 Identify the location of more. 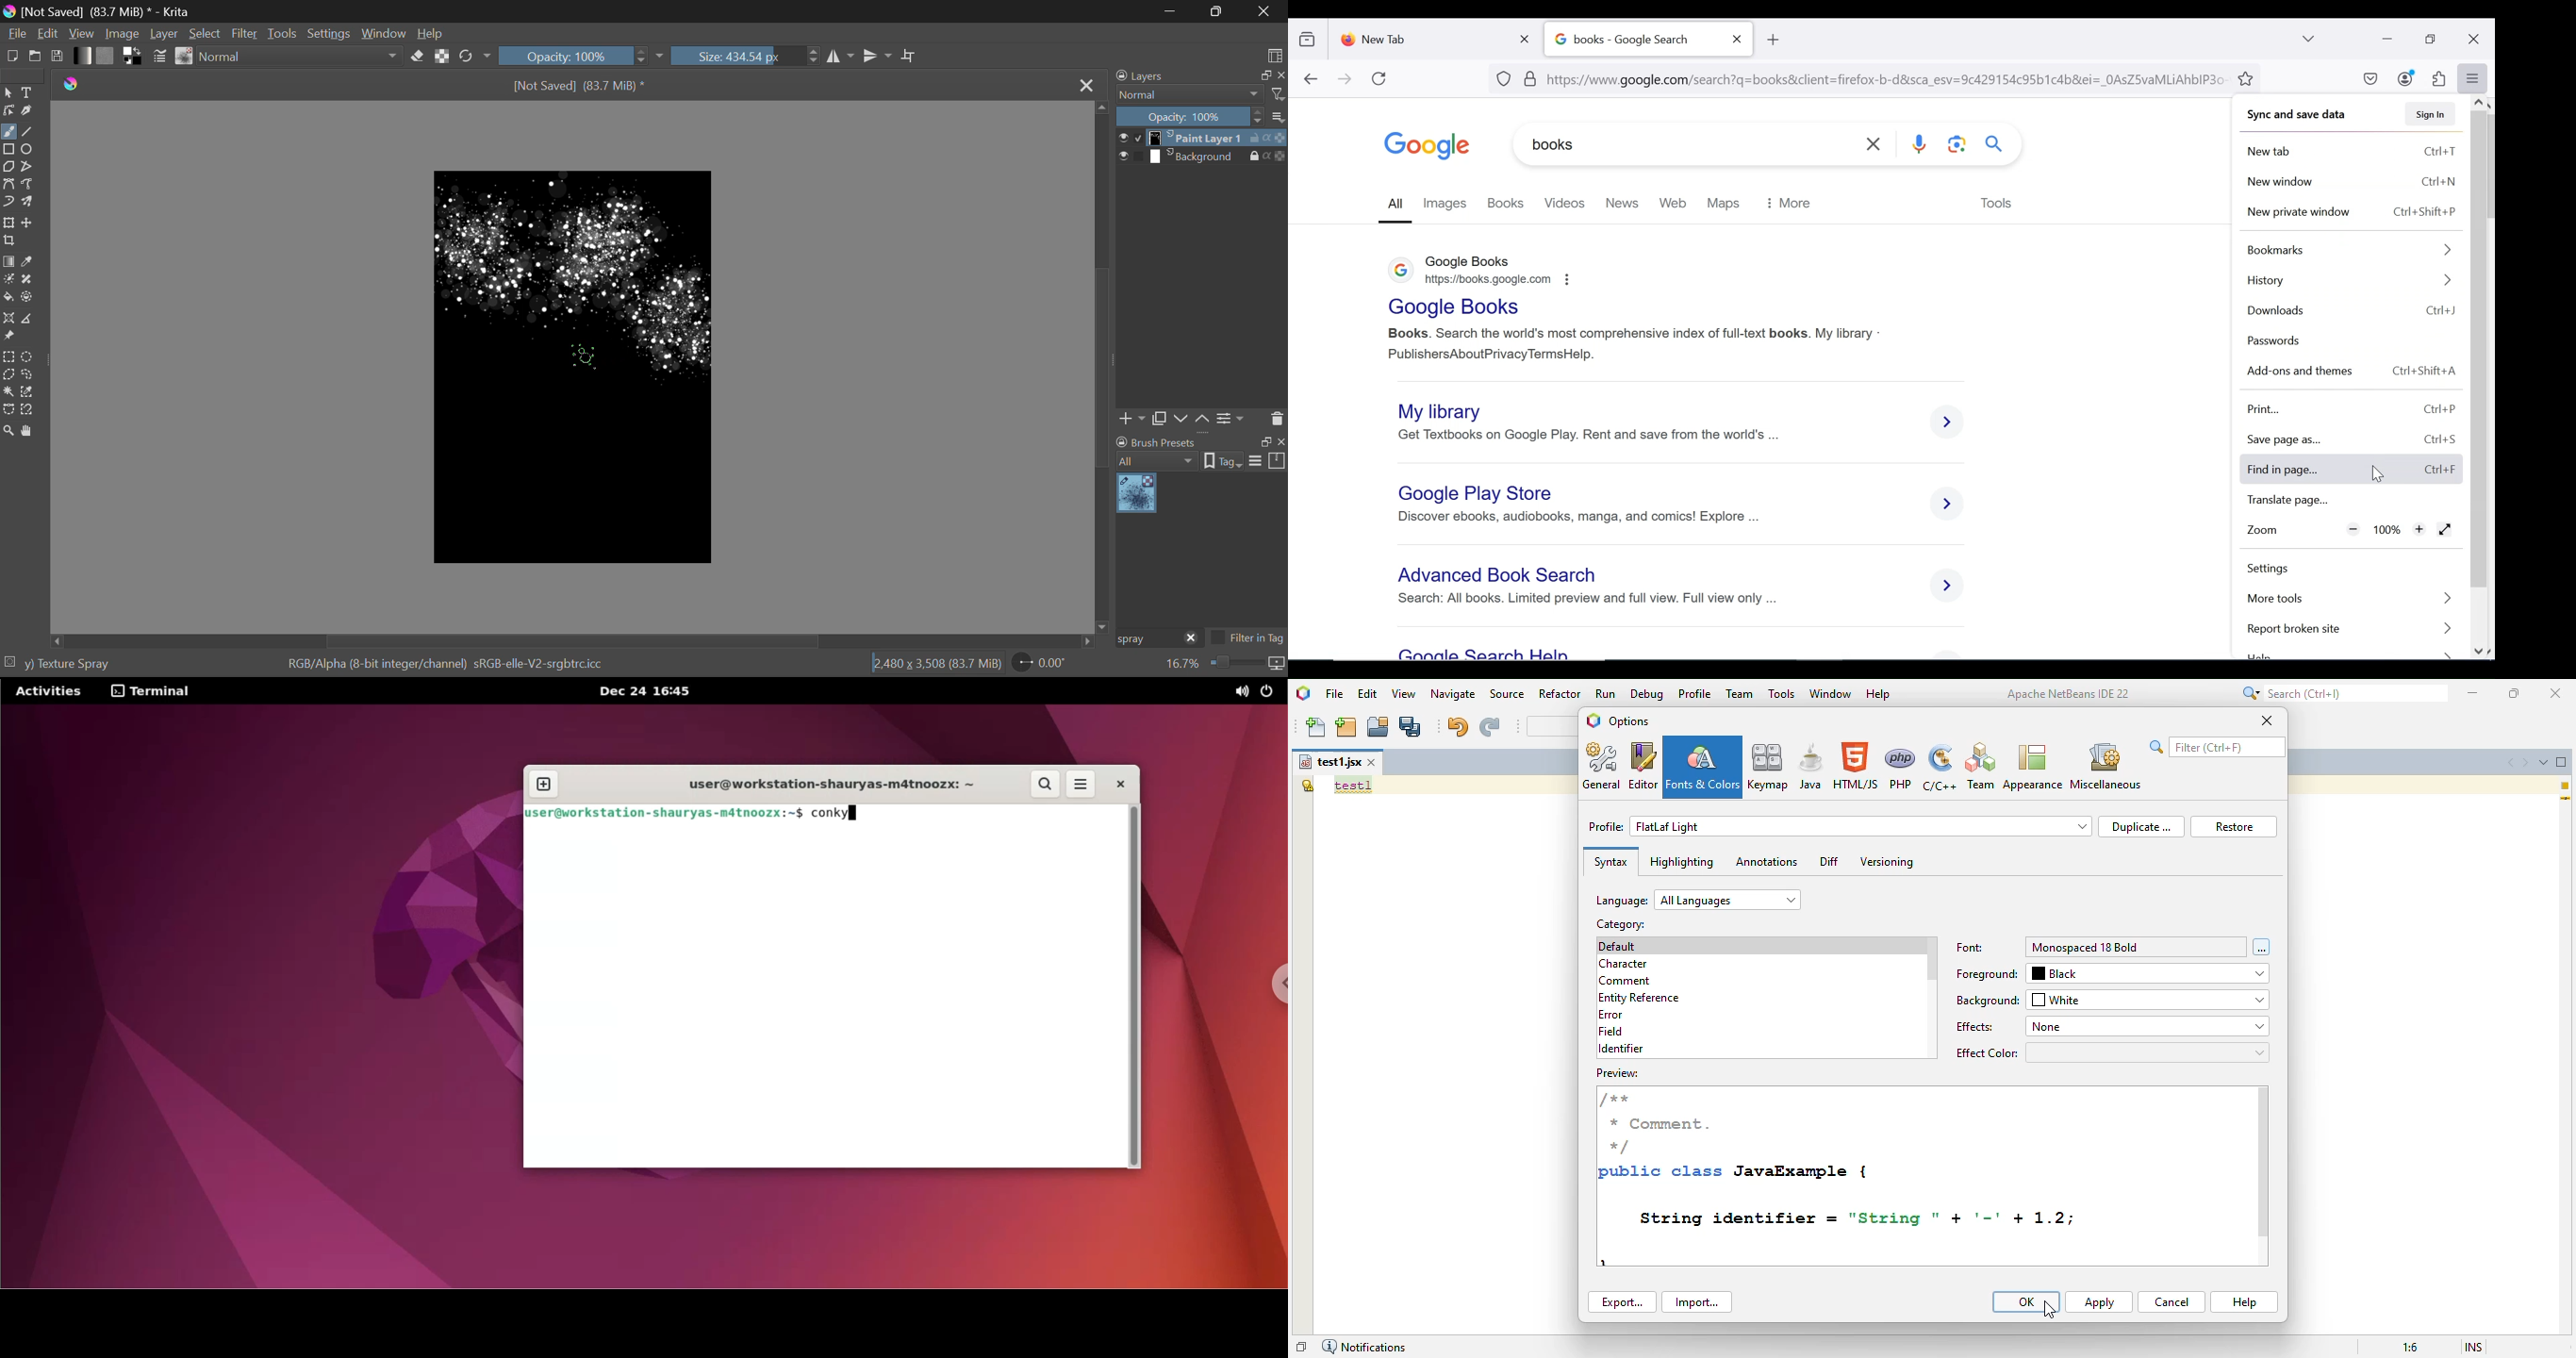
(1279, 116).